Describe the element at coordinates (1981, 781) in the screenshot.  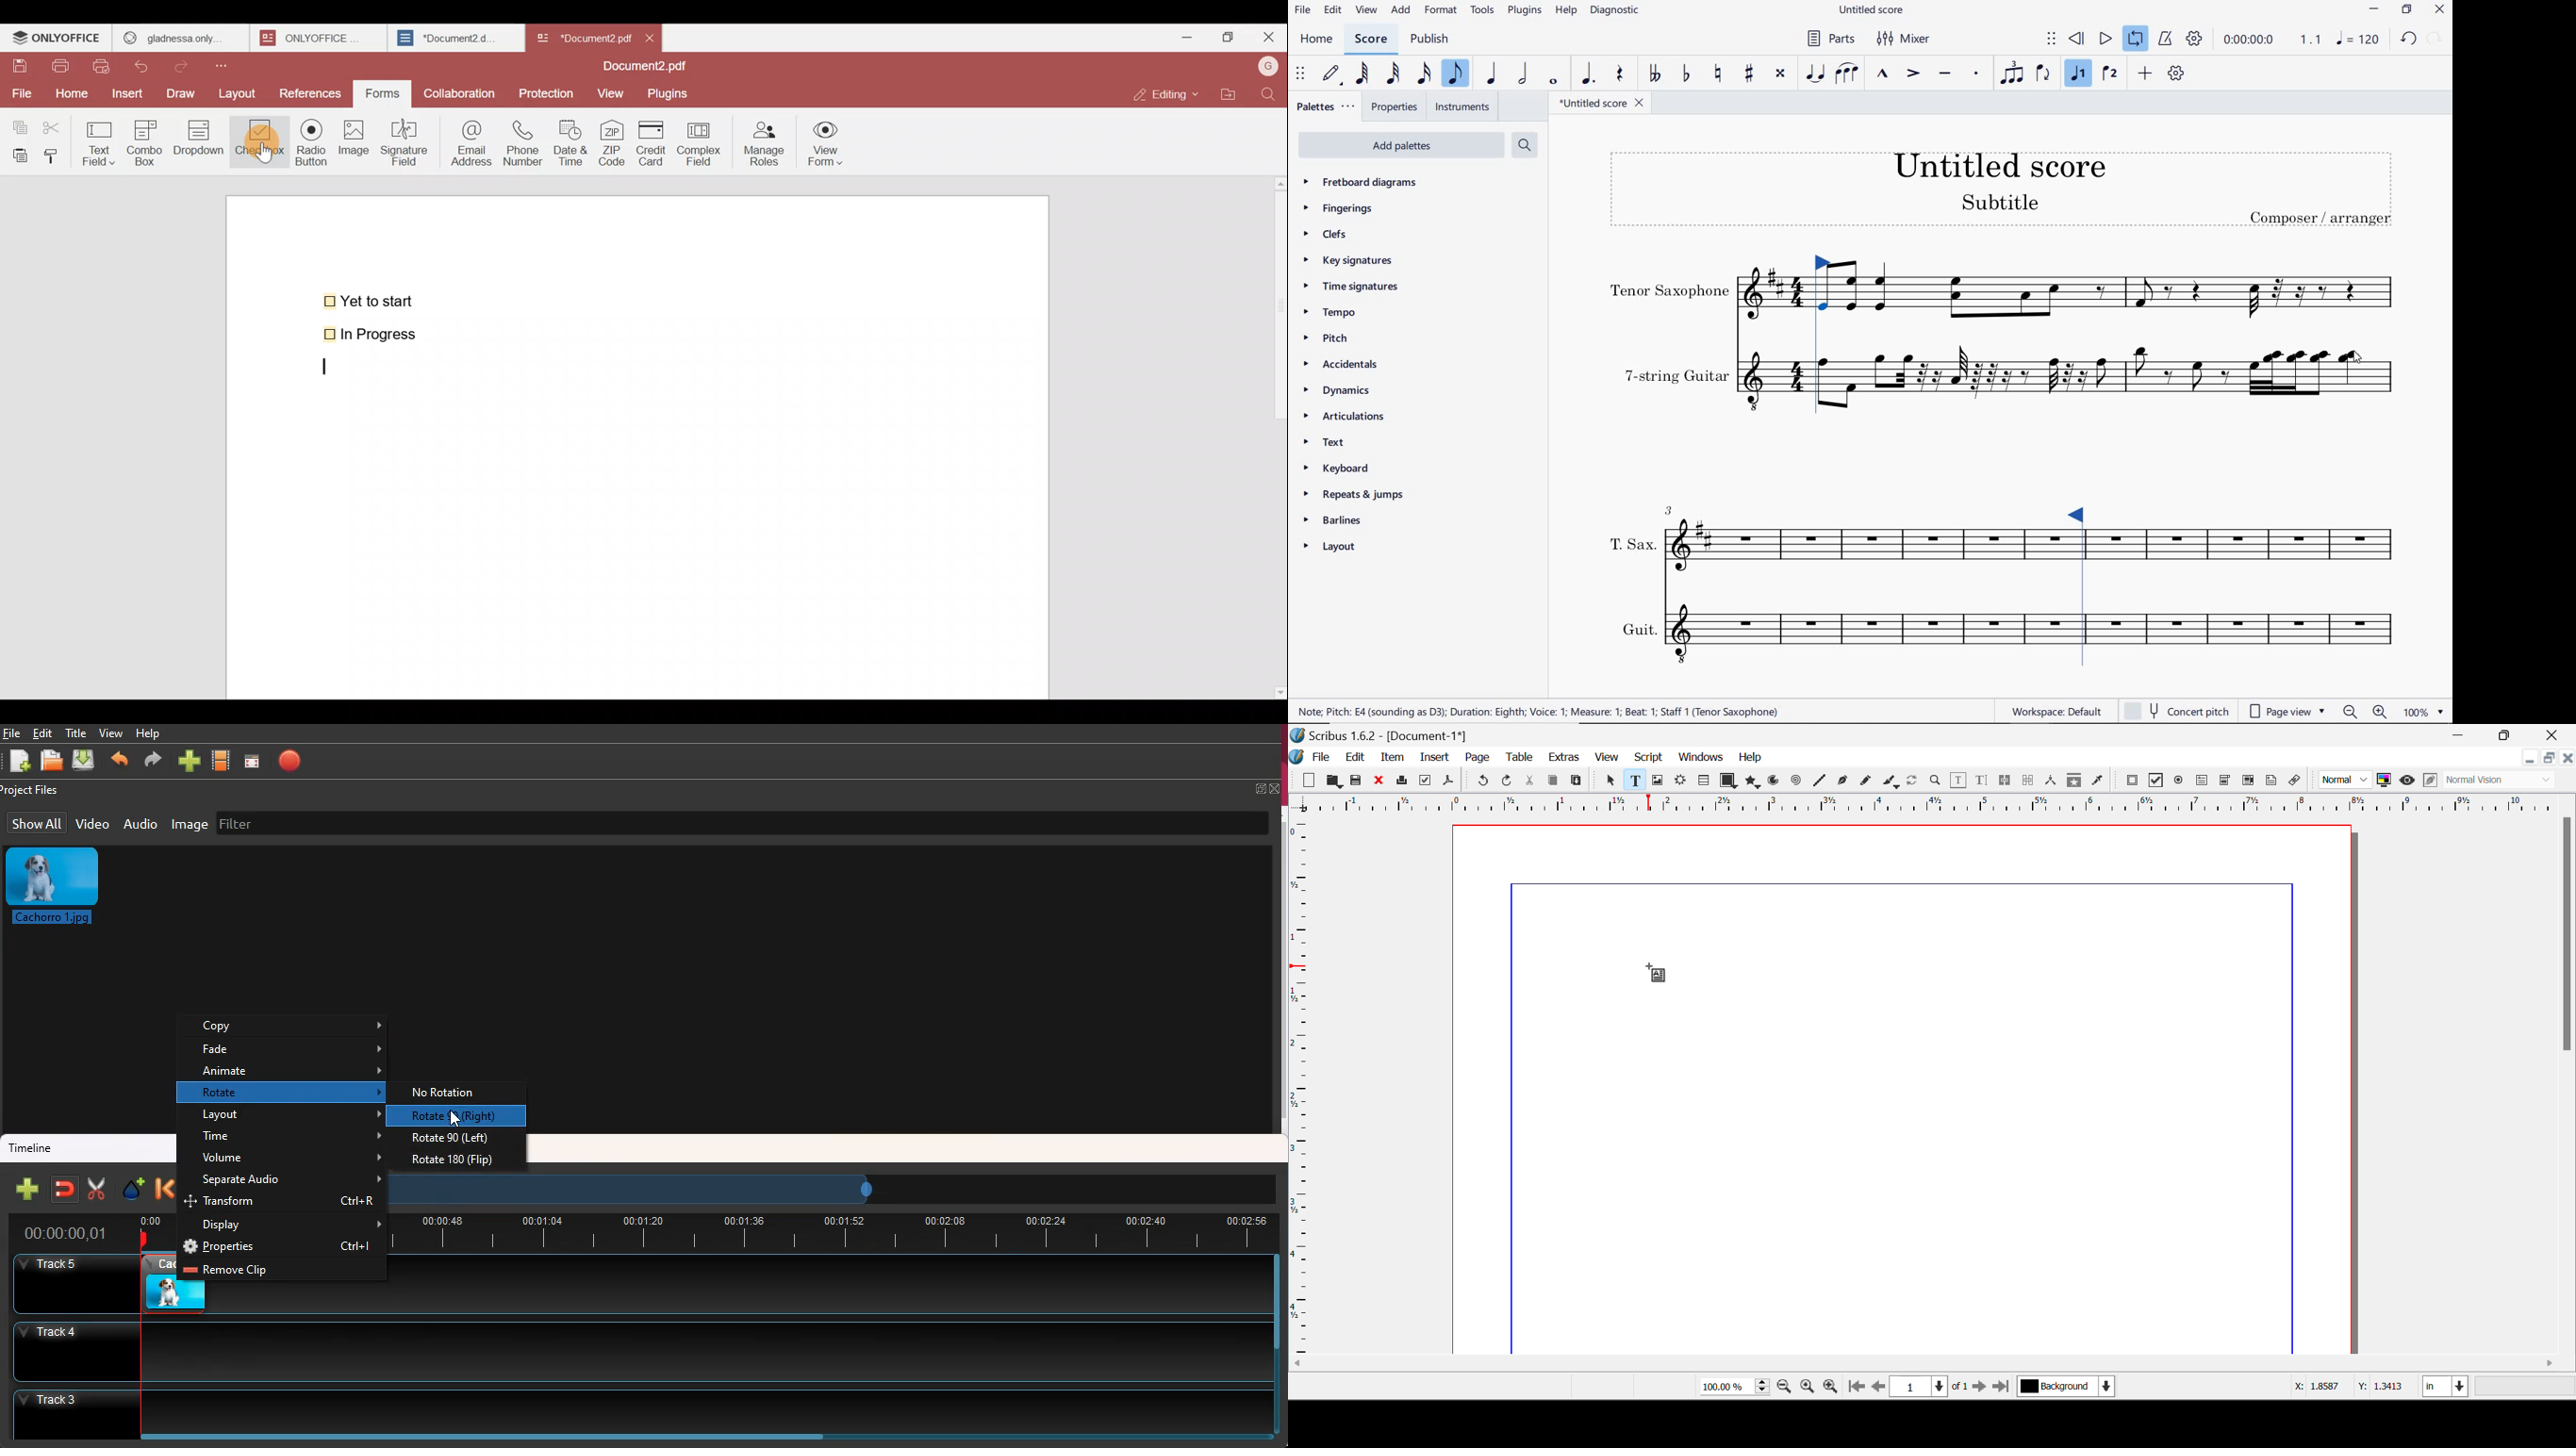
I see `Edit Text With Story Editor` at that location.